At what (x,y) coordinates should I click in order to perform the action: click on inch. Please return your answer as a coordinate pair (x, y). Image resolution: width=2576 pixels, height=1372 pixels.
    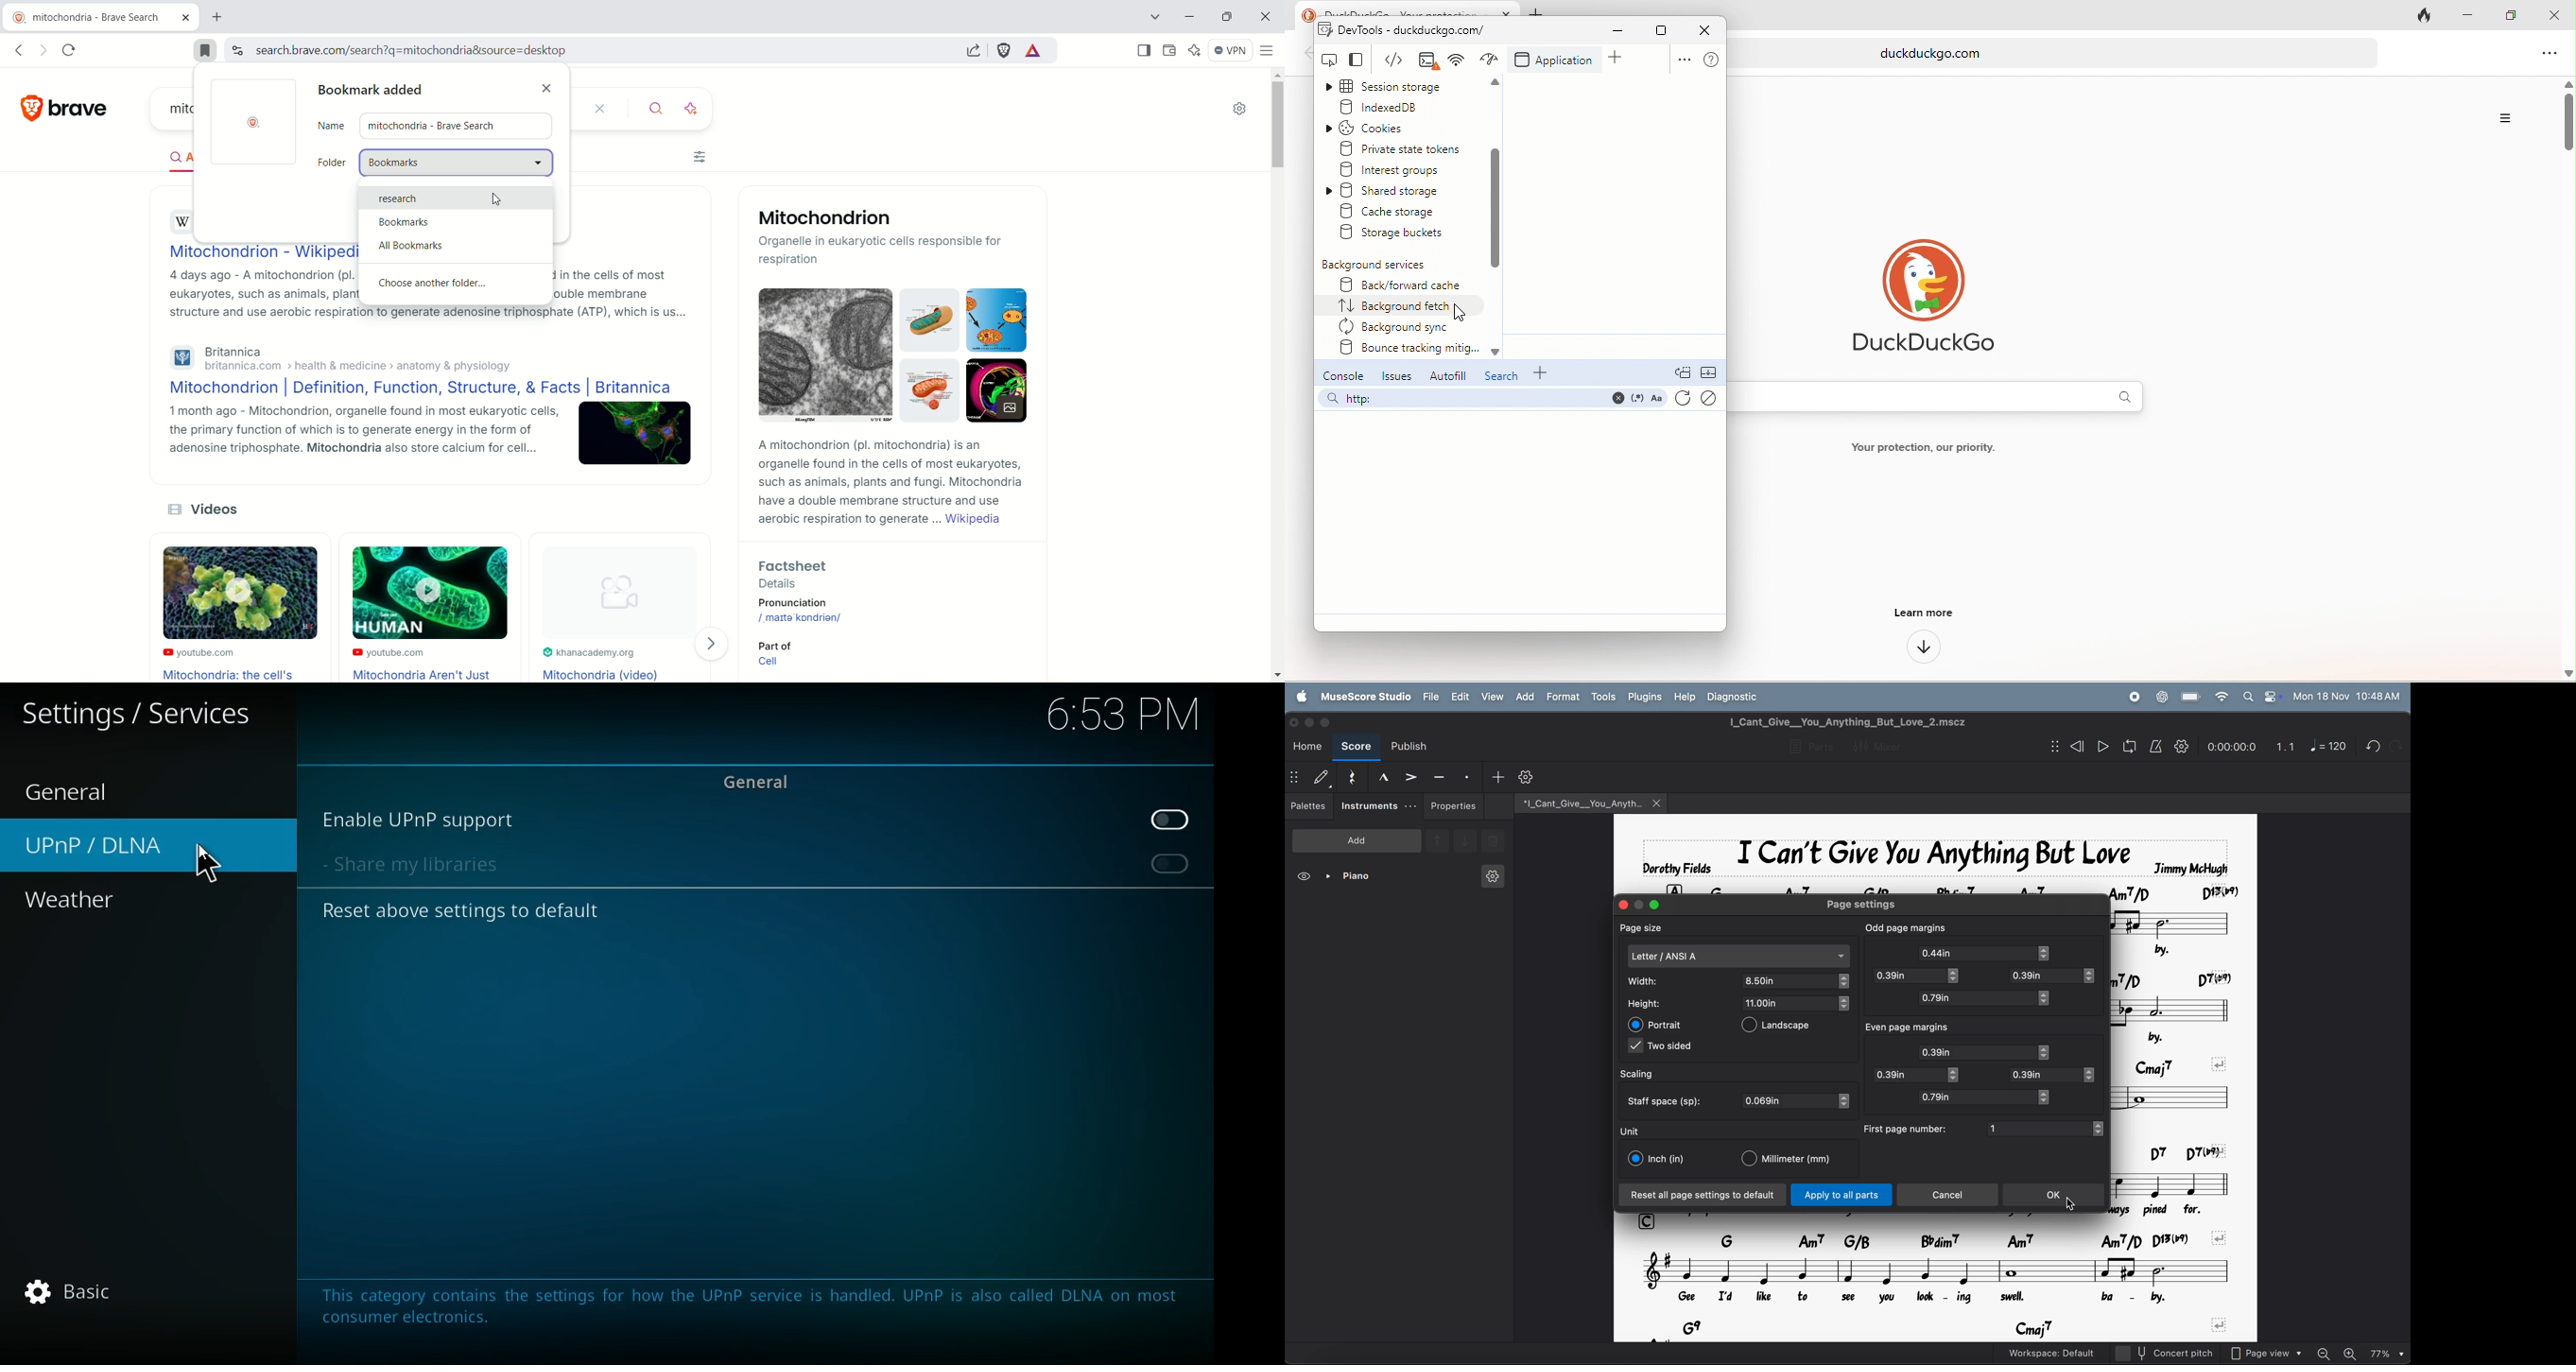
    Looking at the image, I should click on (1659, 1159).